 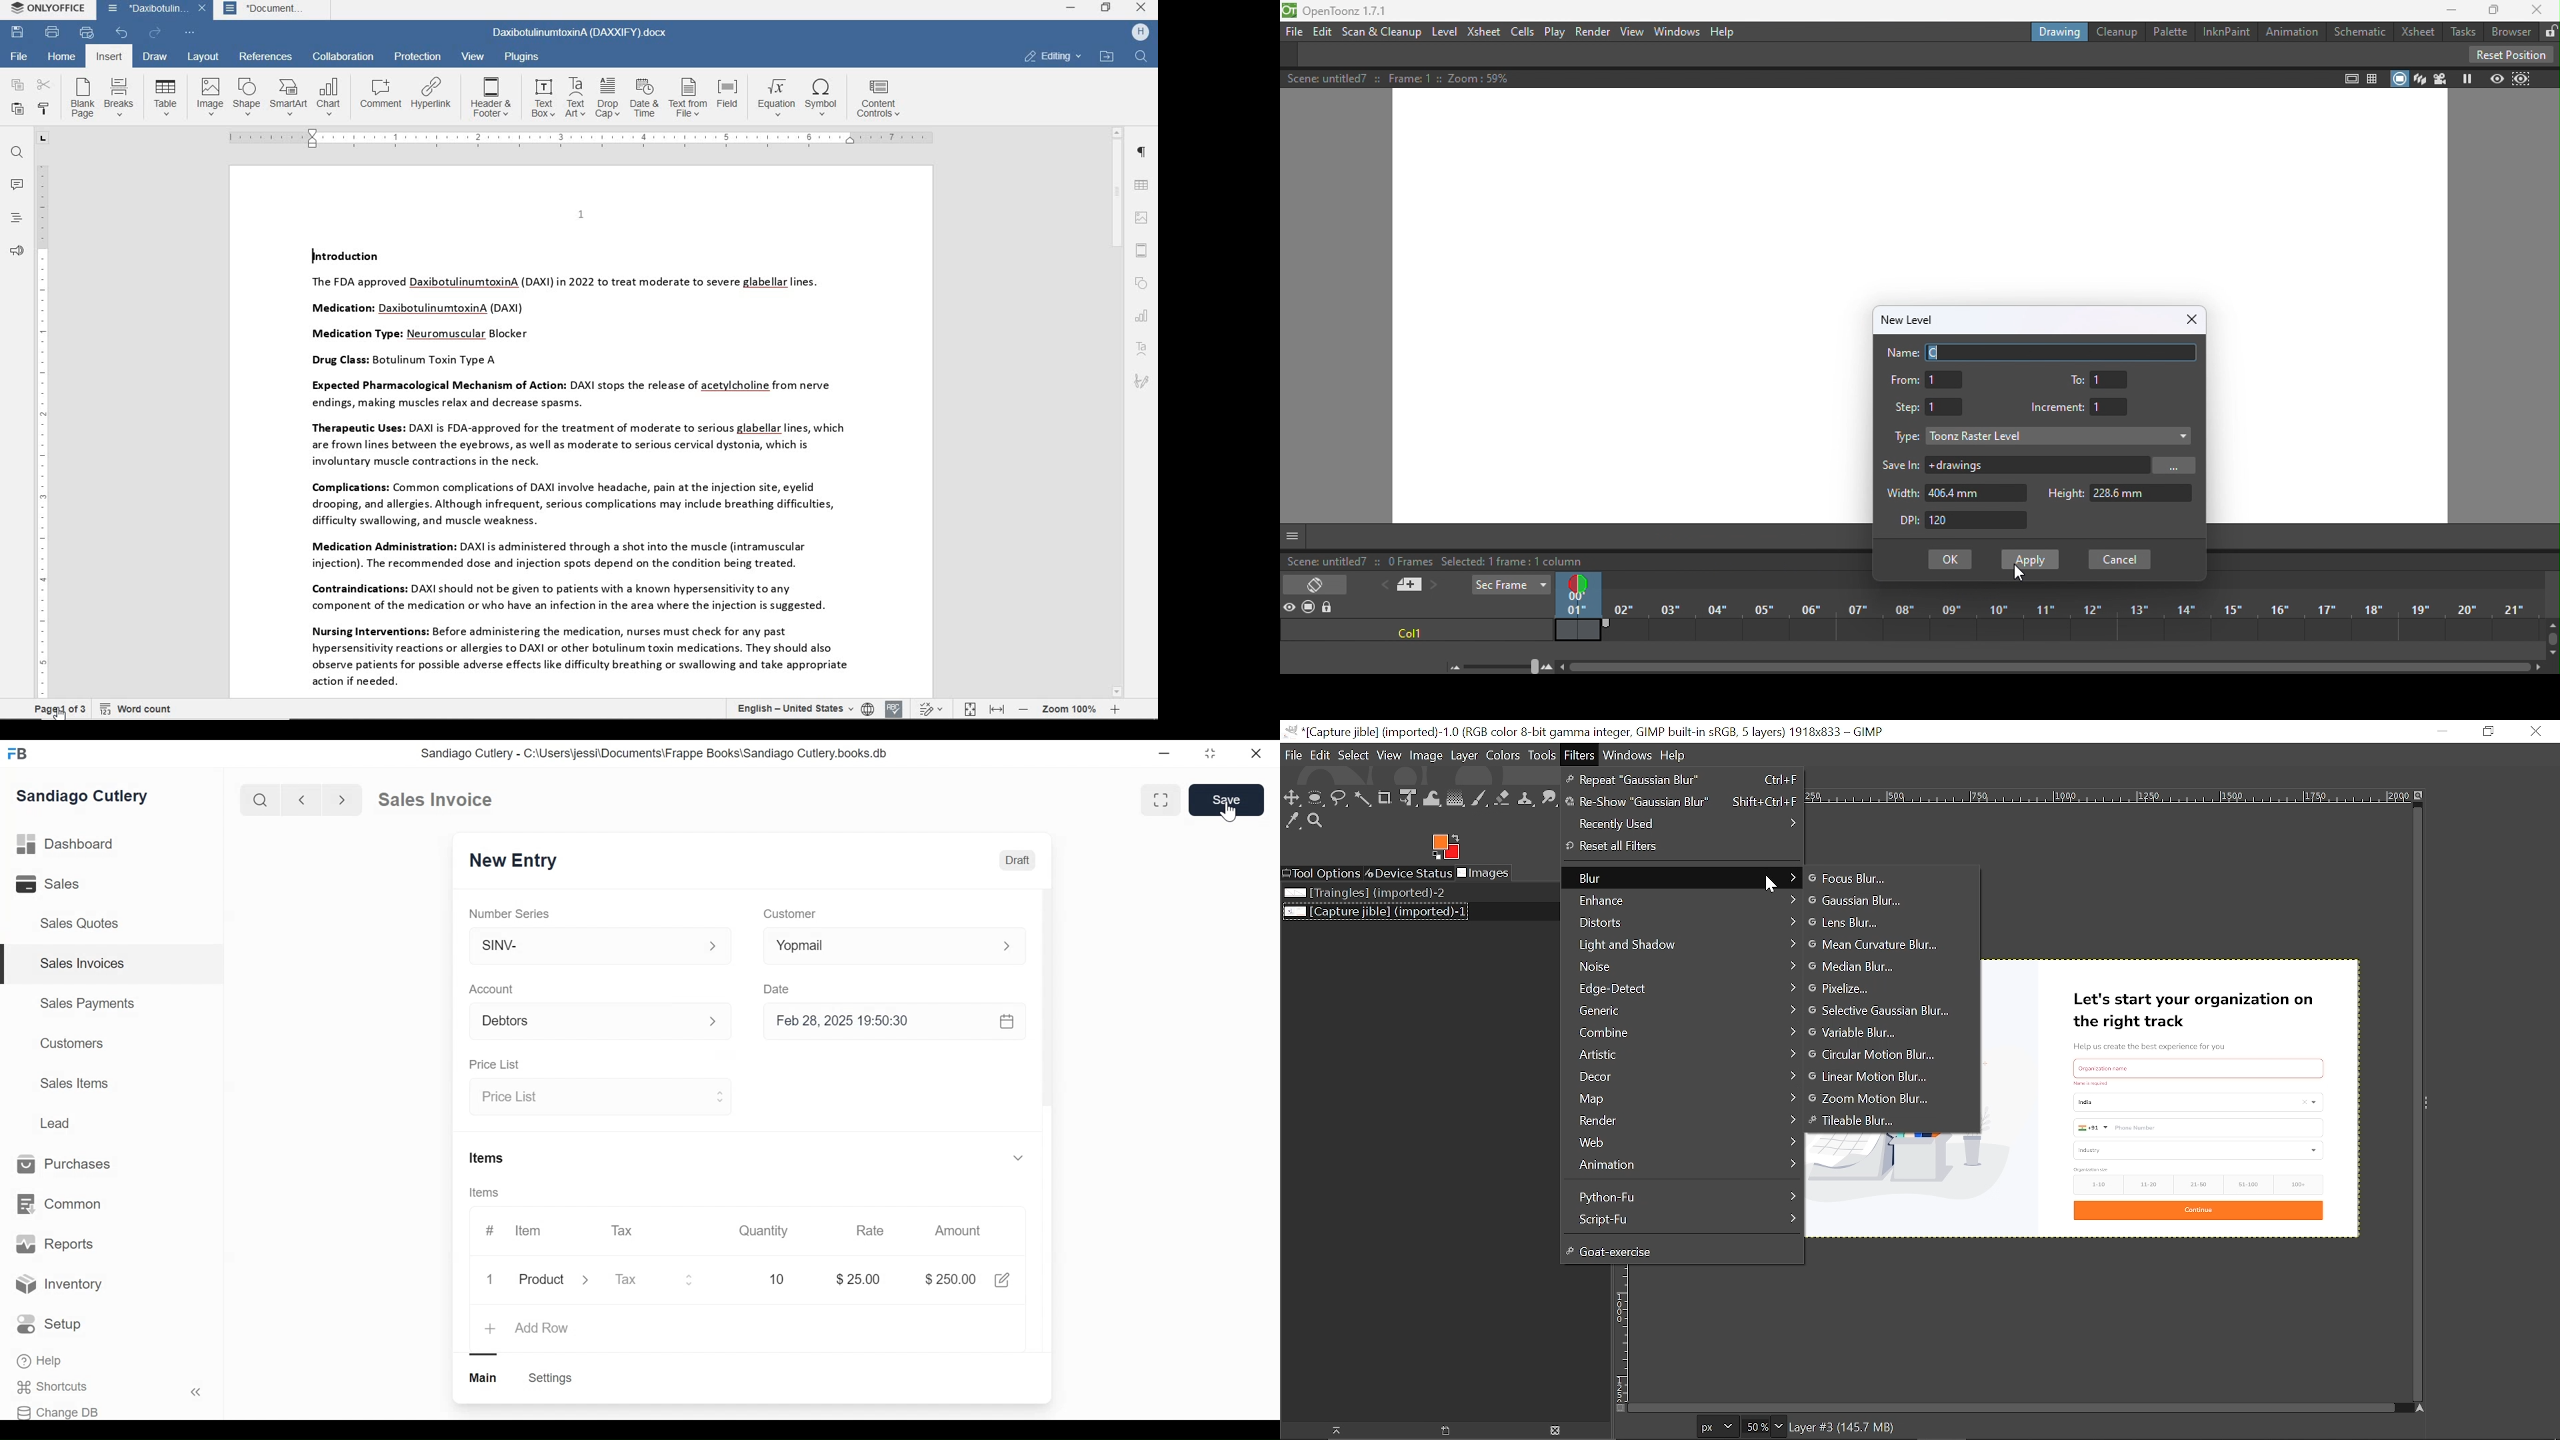 What do you see at coordinates (59, 1286) in the screenshot?
I see `Inventory` at bounding box center [59, 1286].